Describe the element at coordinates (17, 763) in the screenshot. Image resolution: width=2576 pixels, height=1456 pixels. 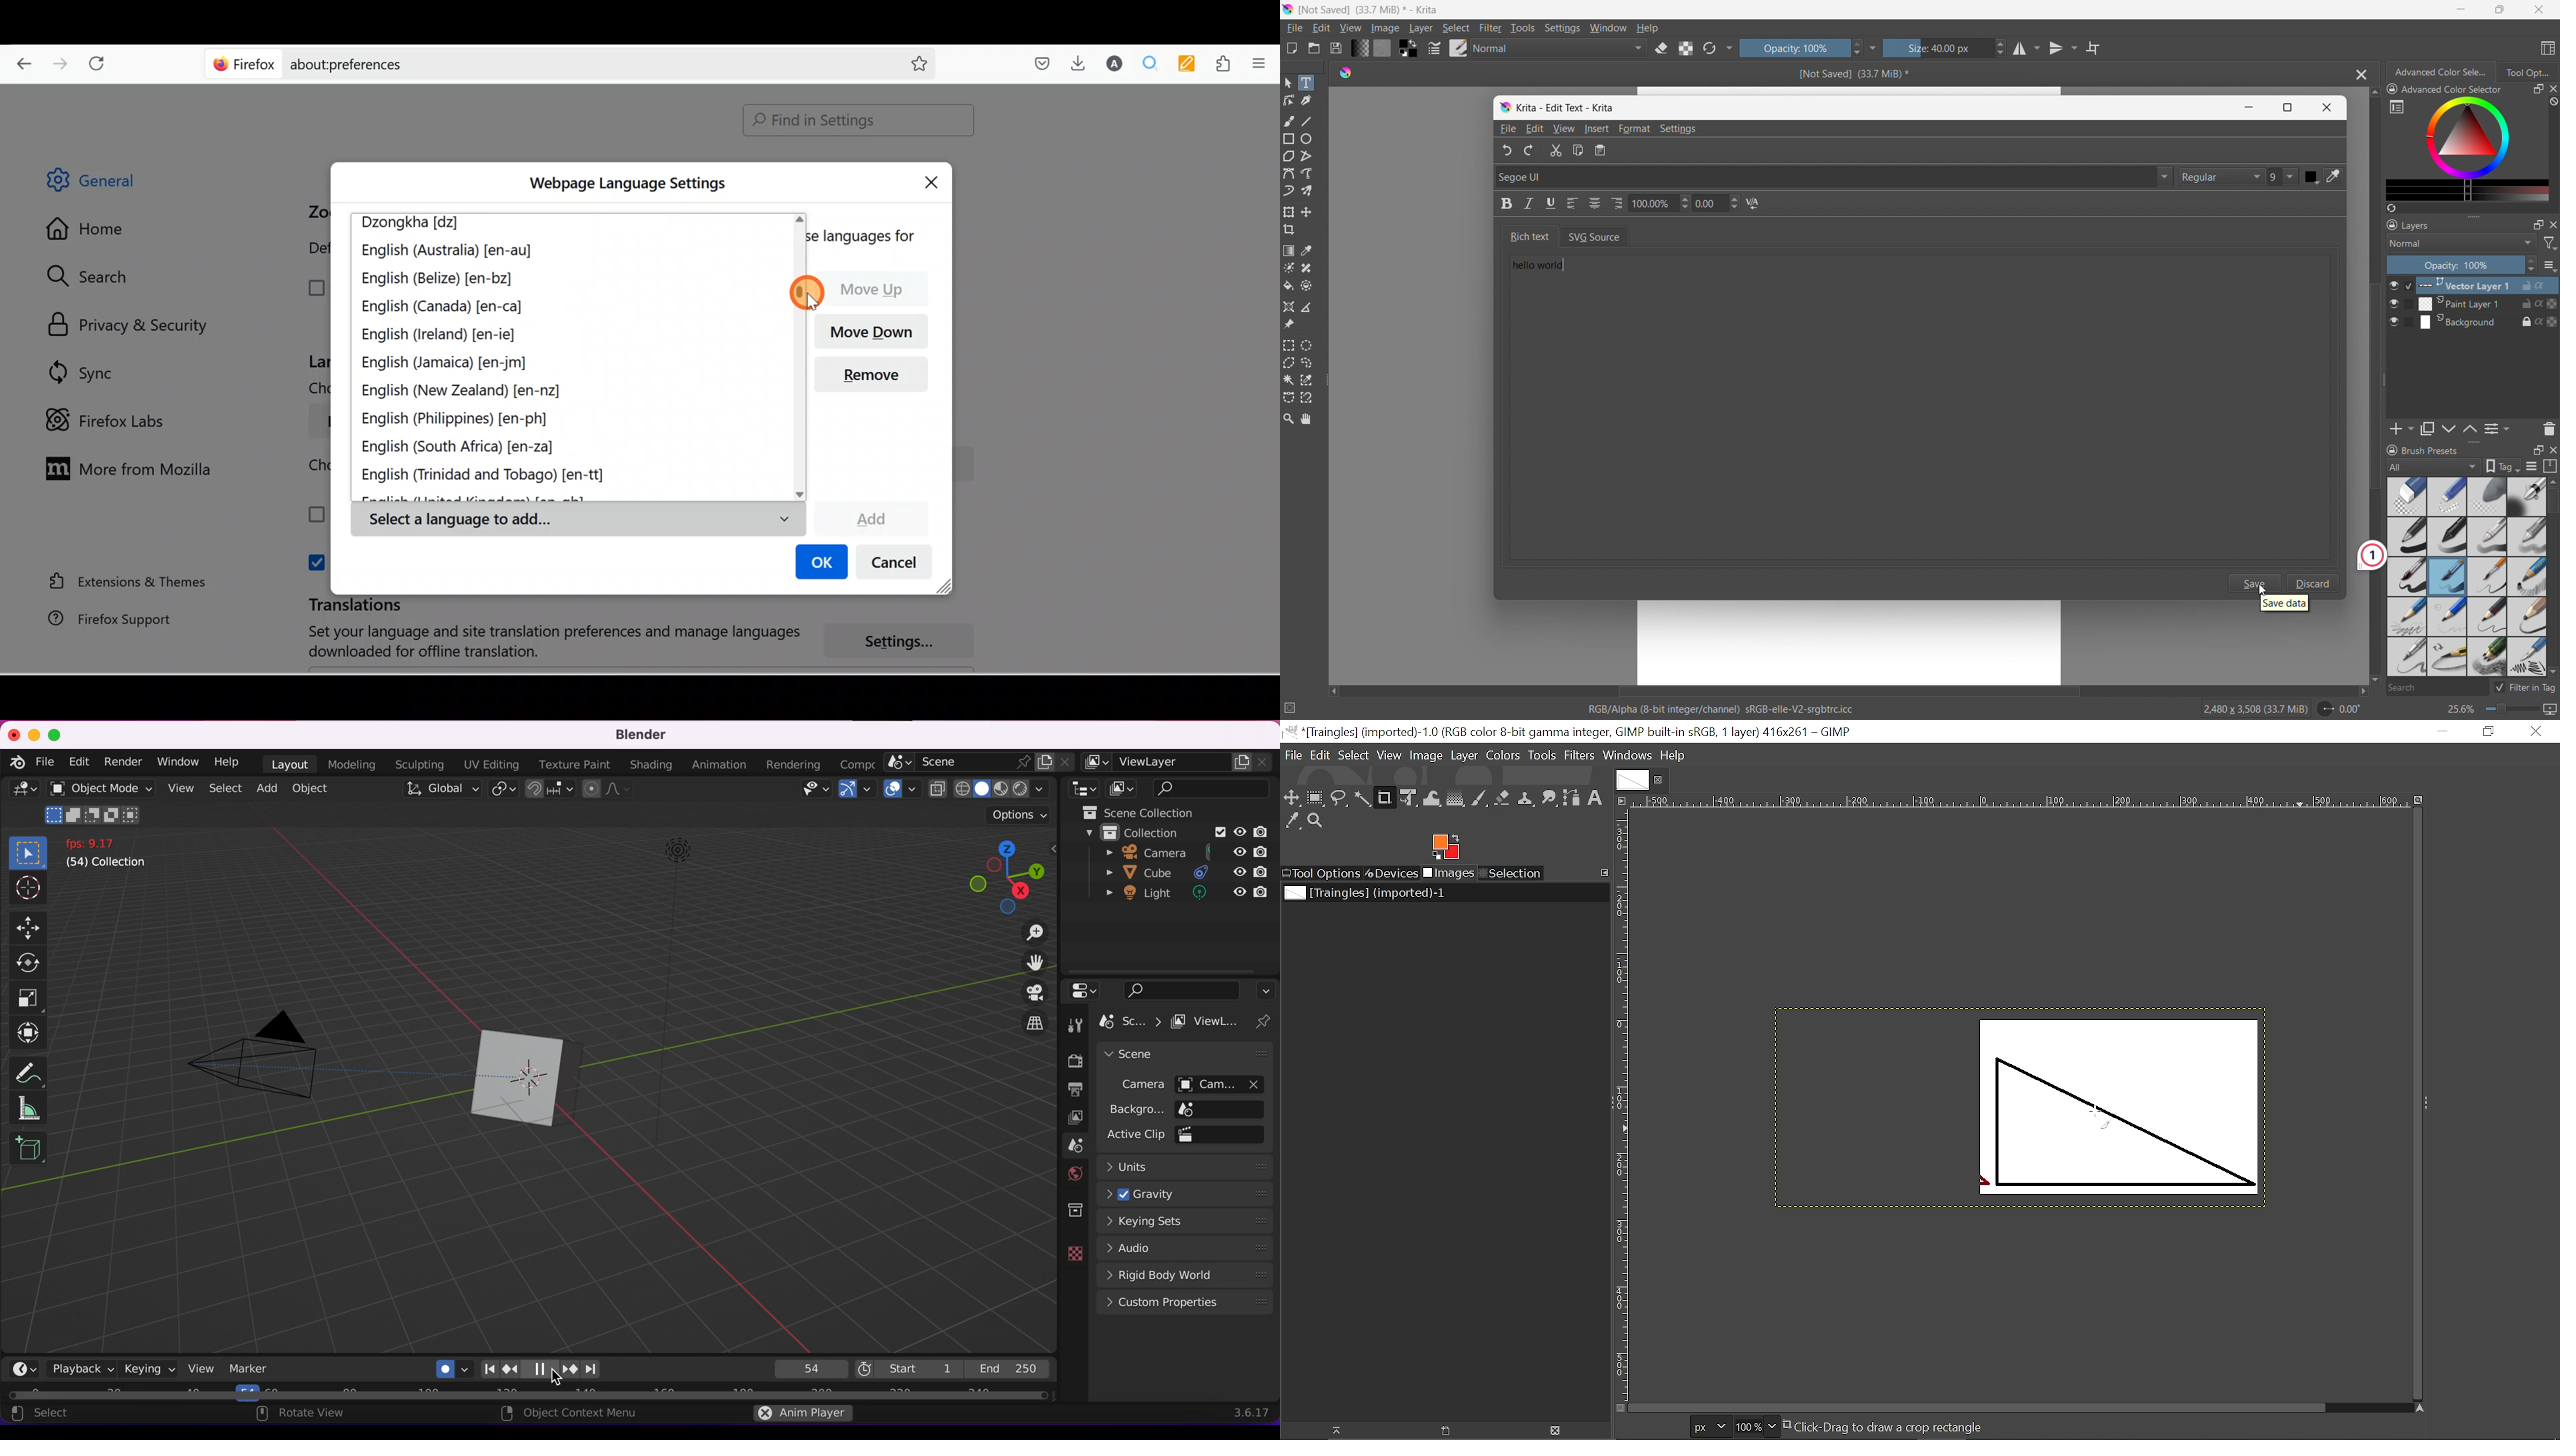
I see `blender logo` at that location.